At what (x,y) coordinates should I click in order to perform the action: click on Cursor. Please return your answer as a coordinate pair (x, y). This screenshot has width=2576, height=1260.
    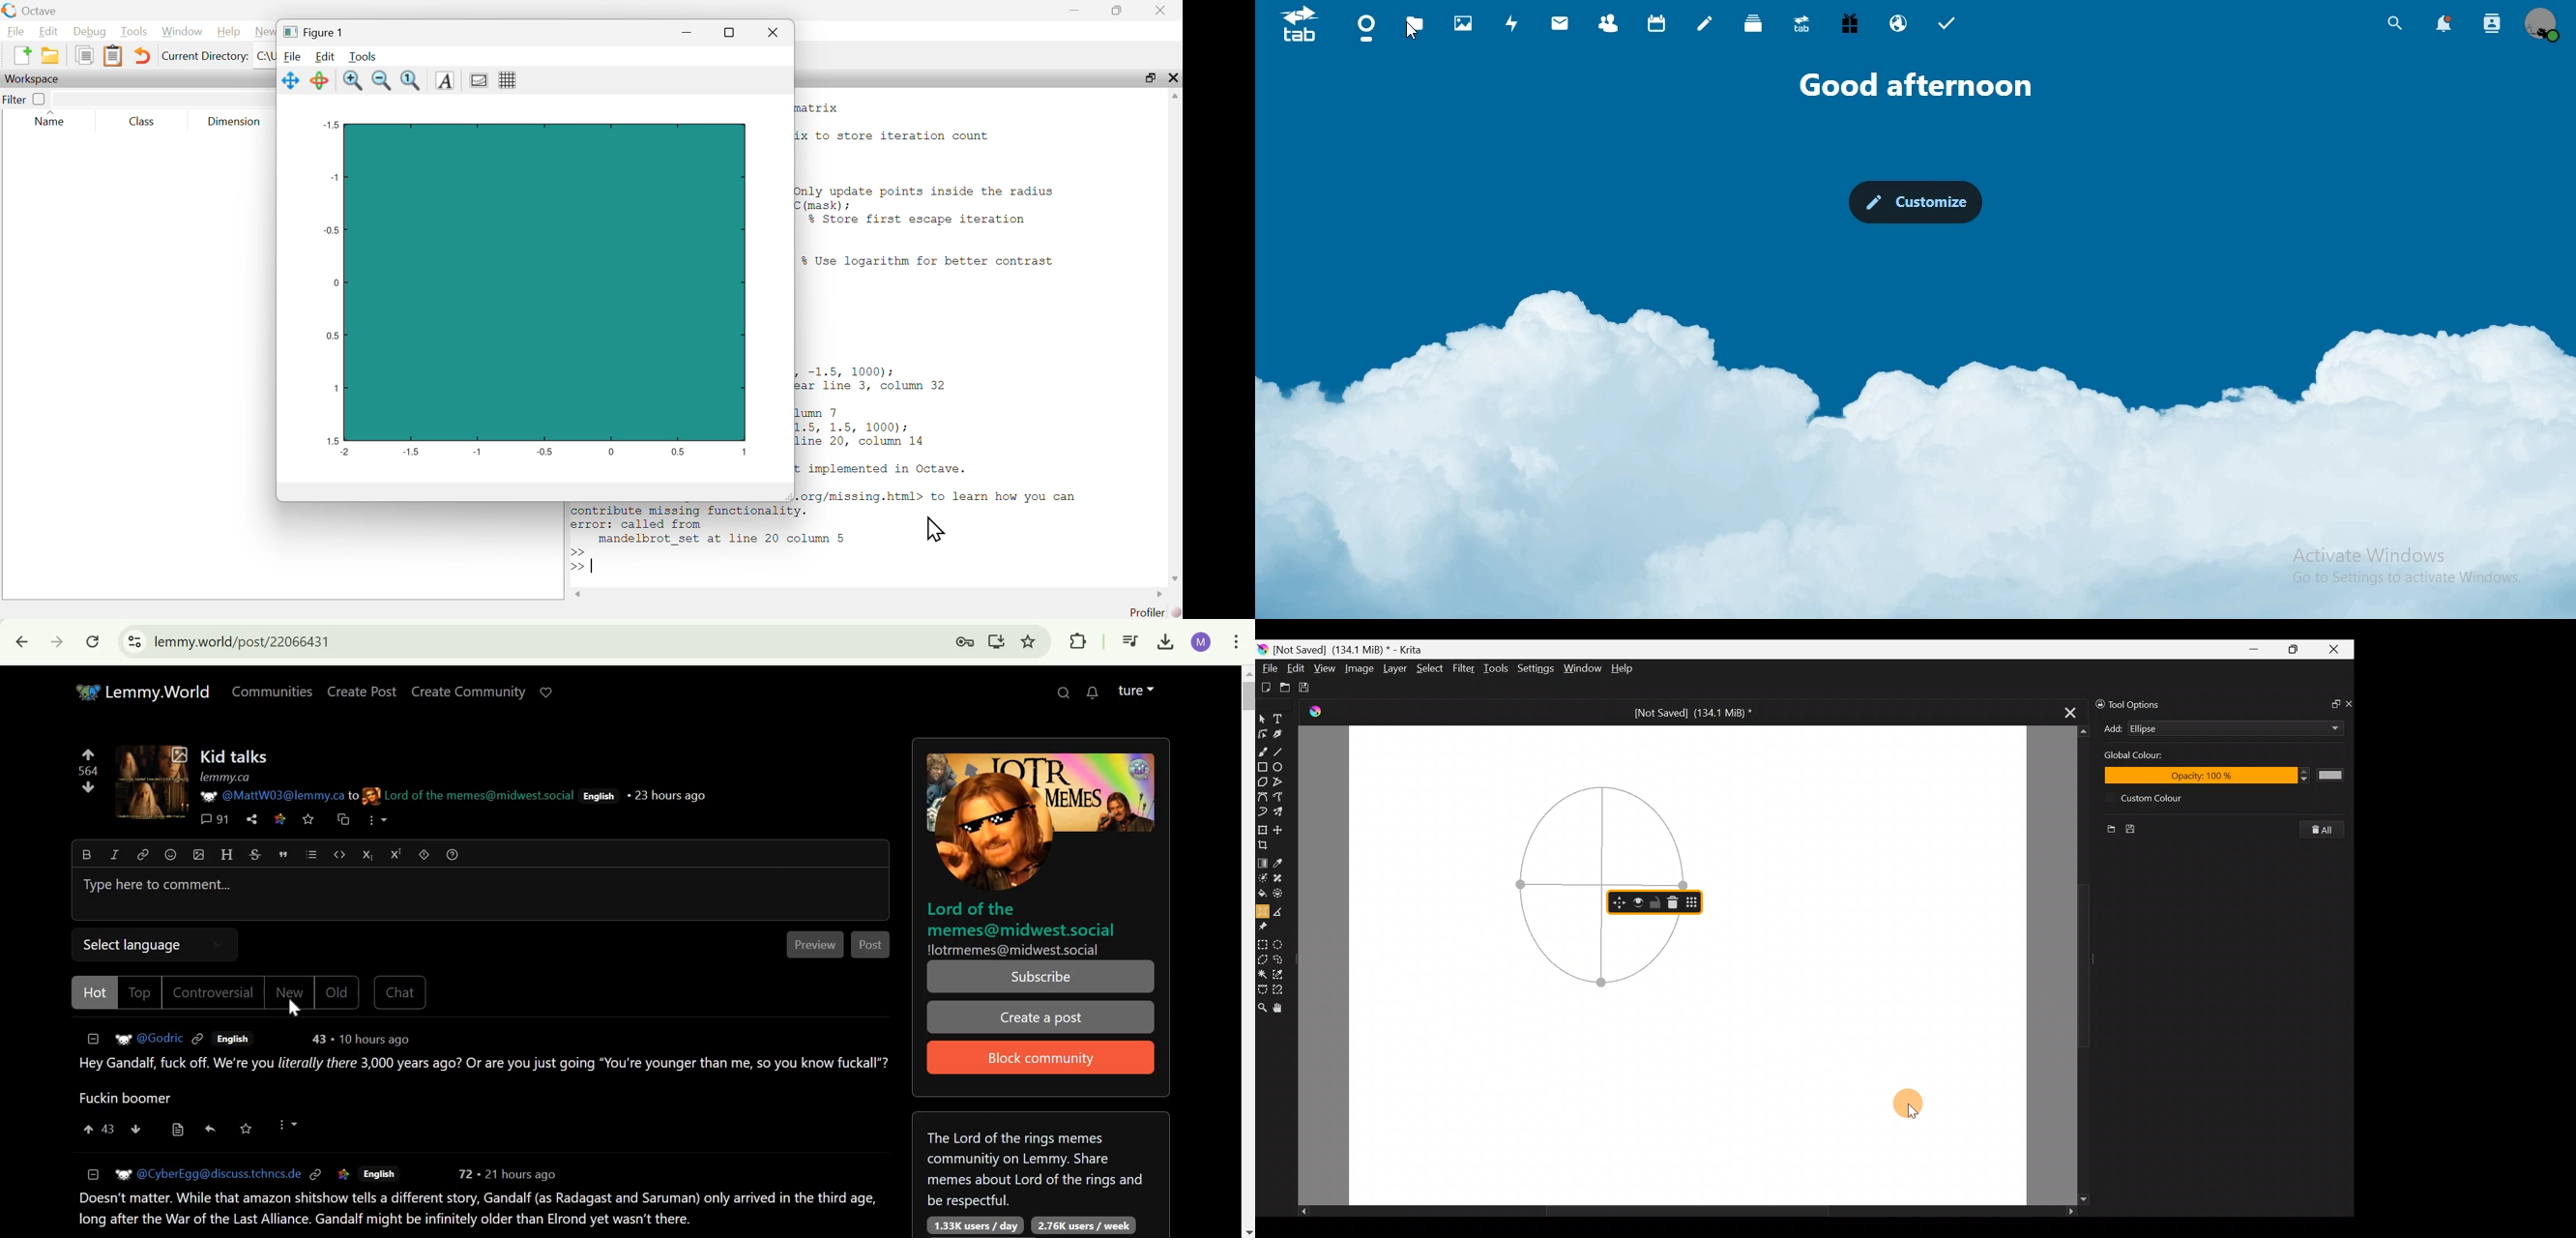
    Looking at the image, I should click on (935, 529).